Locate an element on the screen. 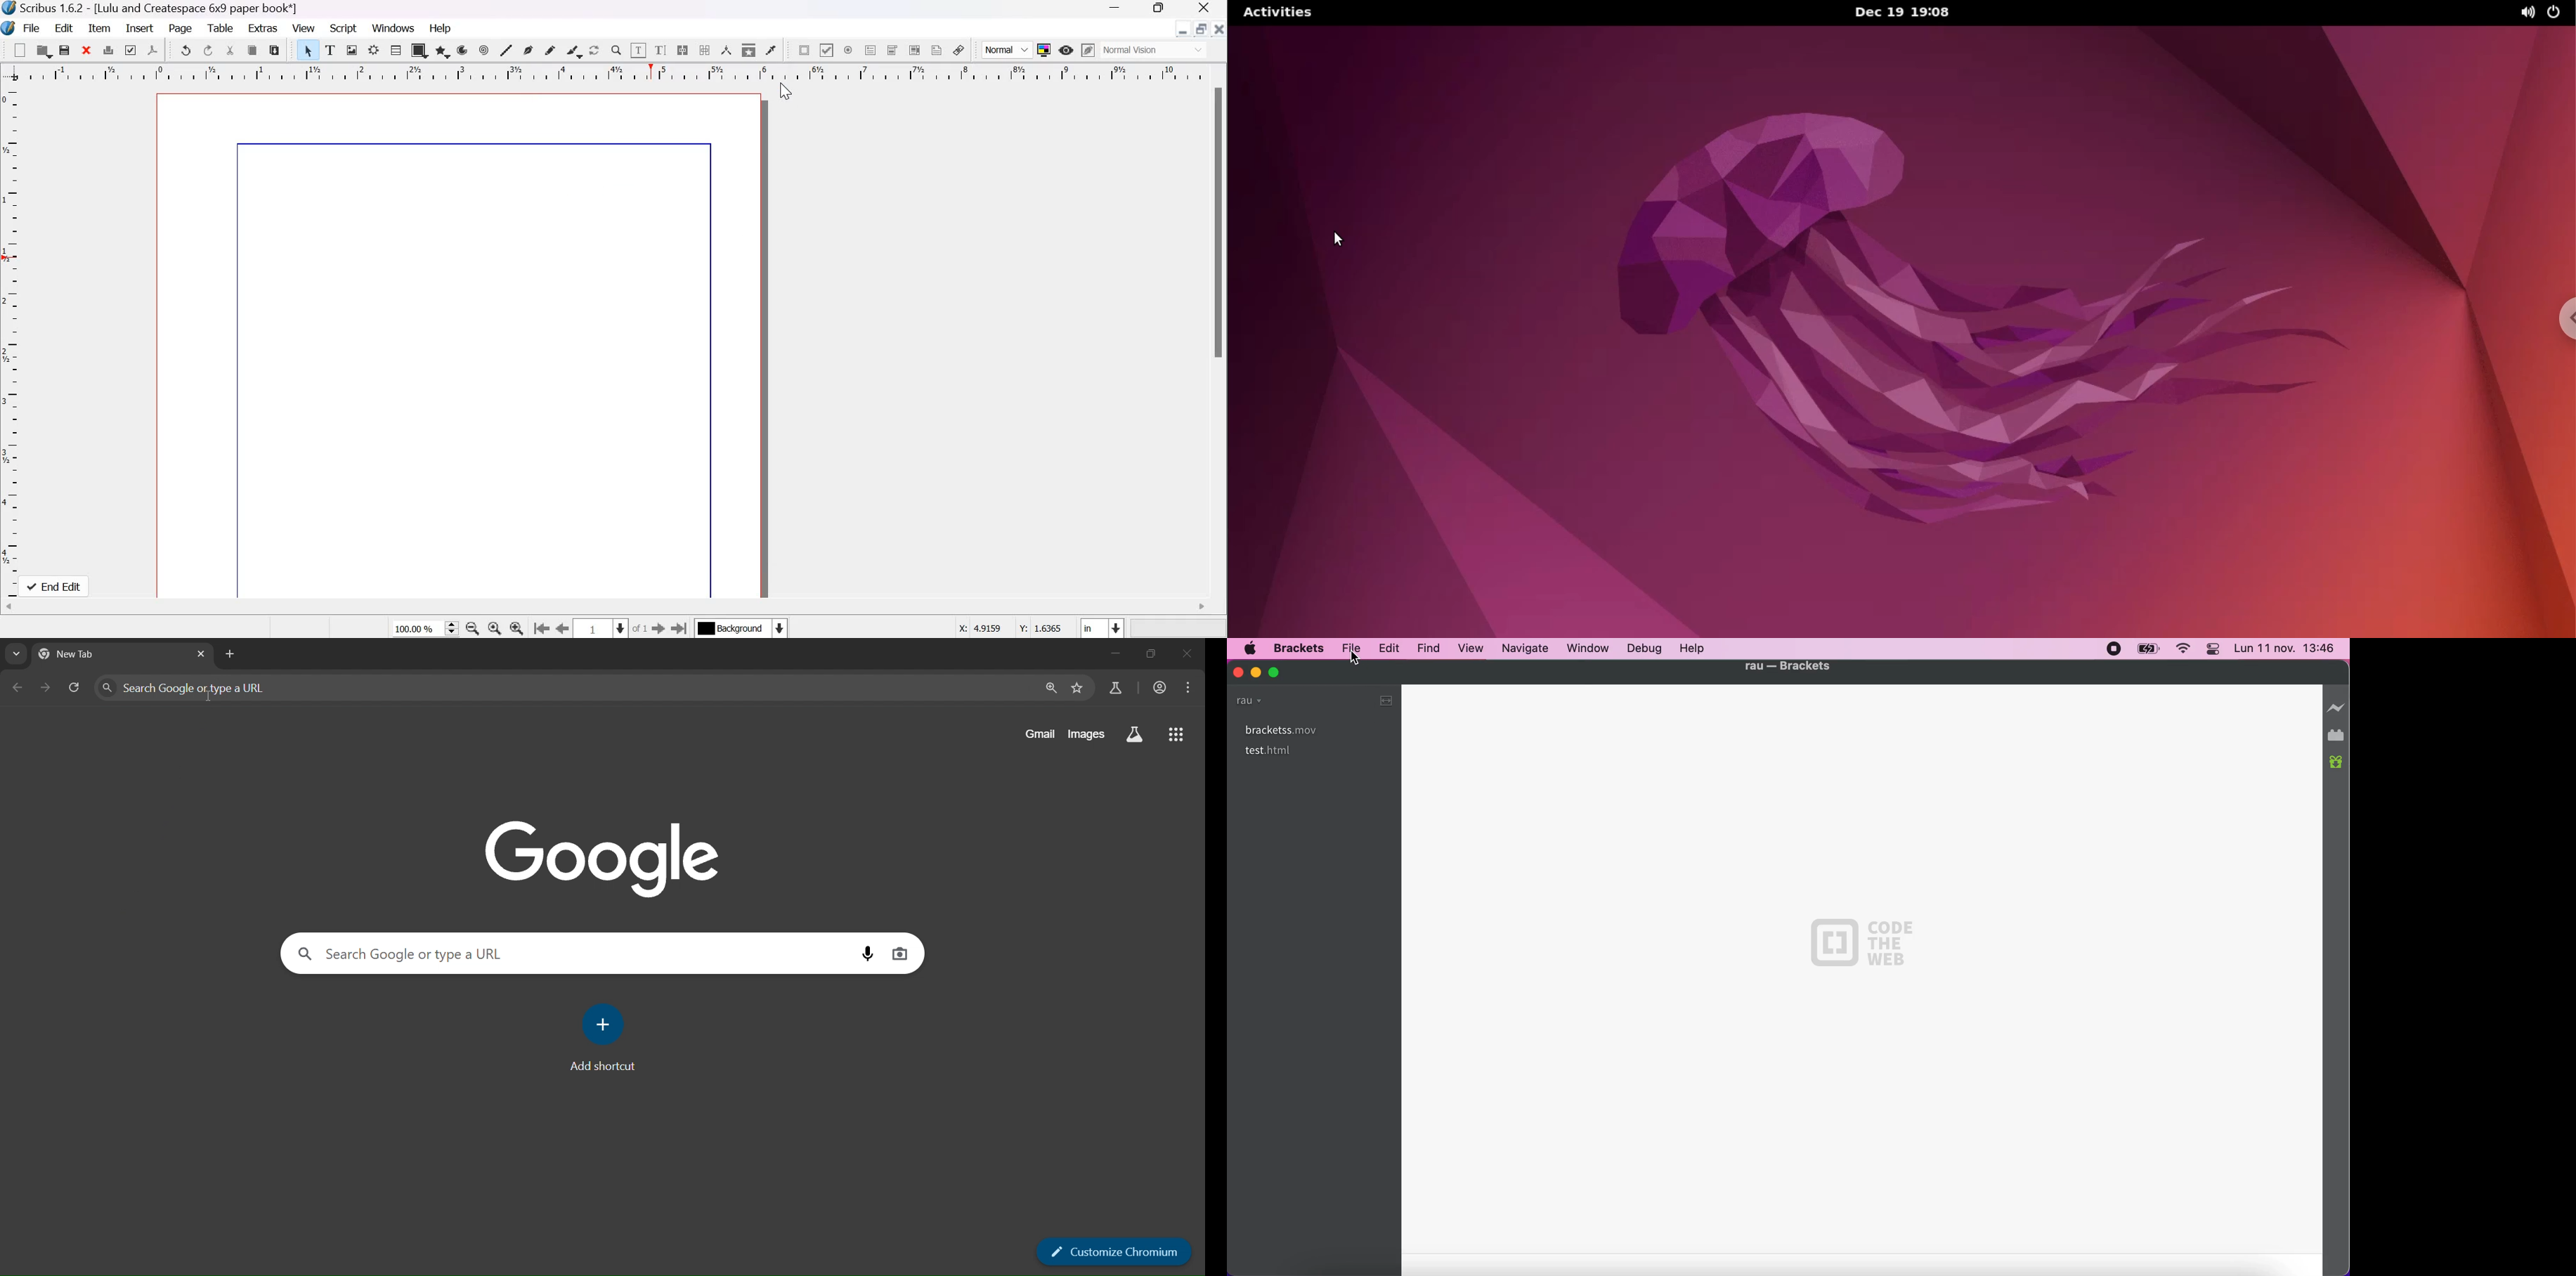 This screenshot has width=2576, height=1288. activities is located at coordinates (1284, 12).